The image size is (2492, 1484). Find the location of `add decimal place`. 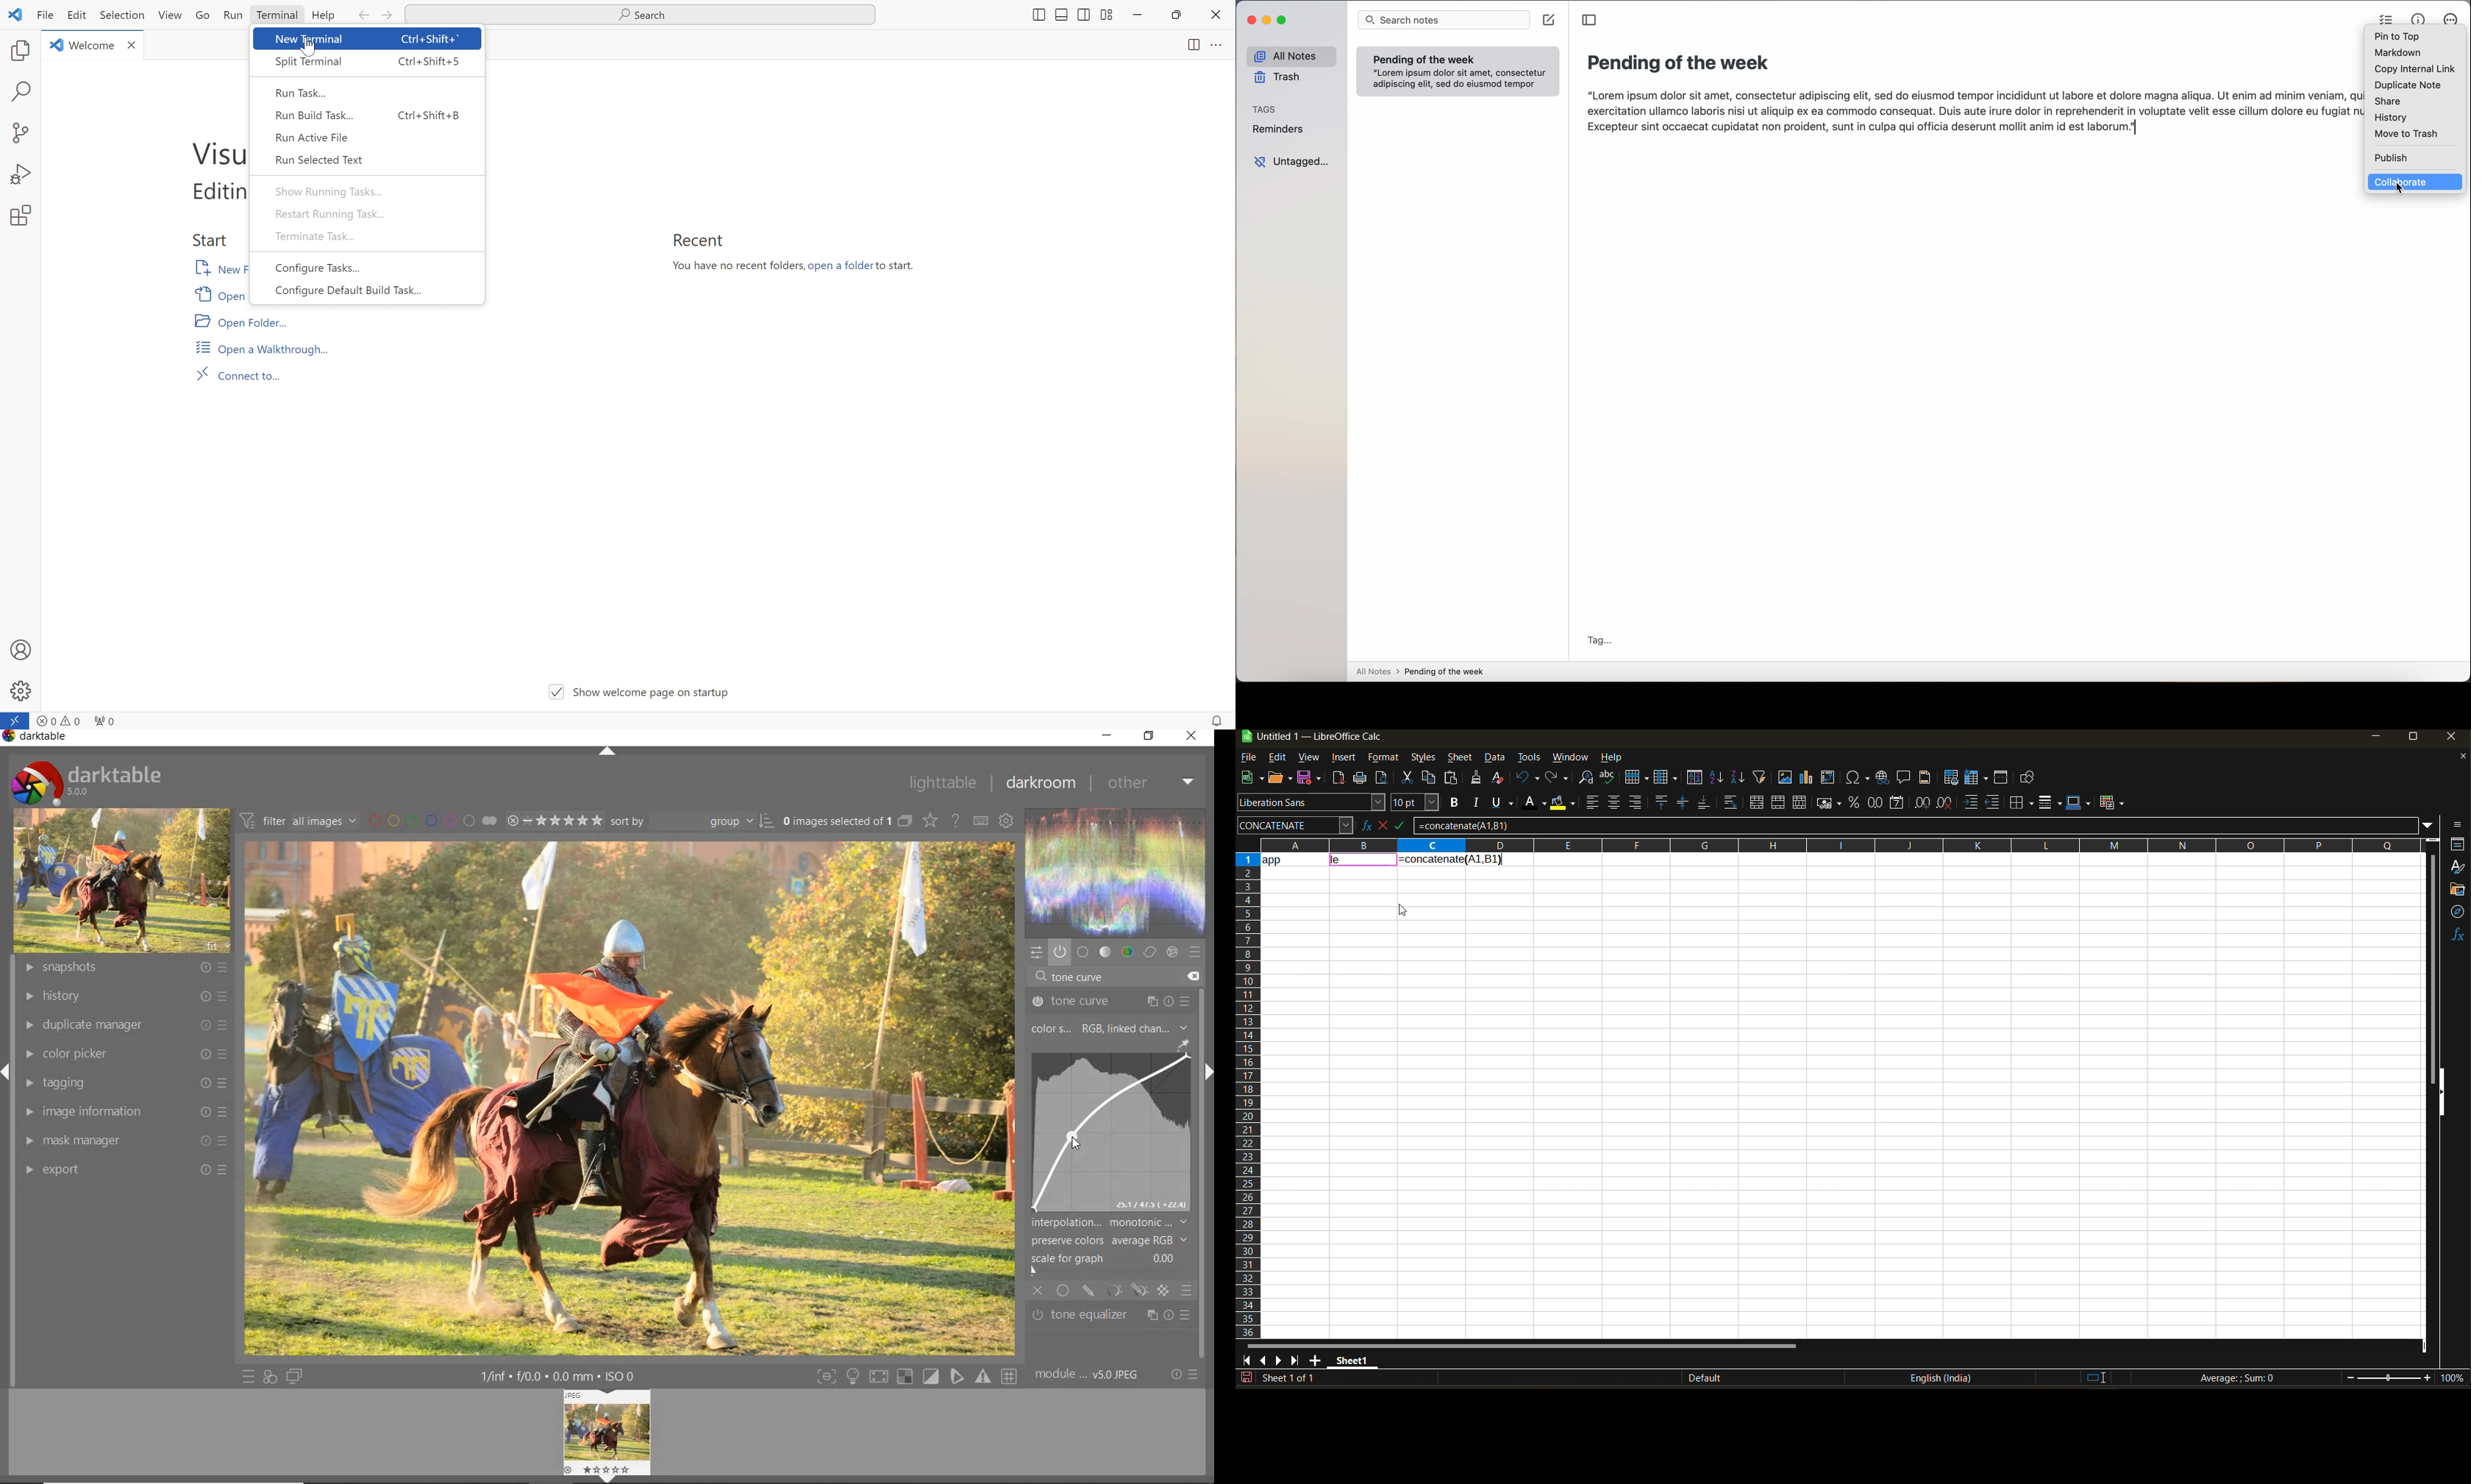

add decimal place is located at coordinates (1922, 803).